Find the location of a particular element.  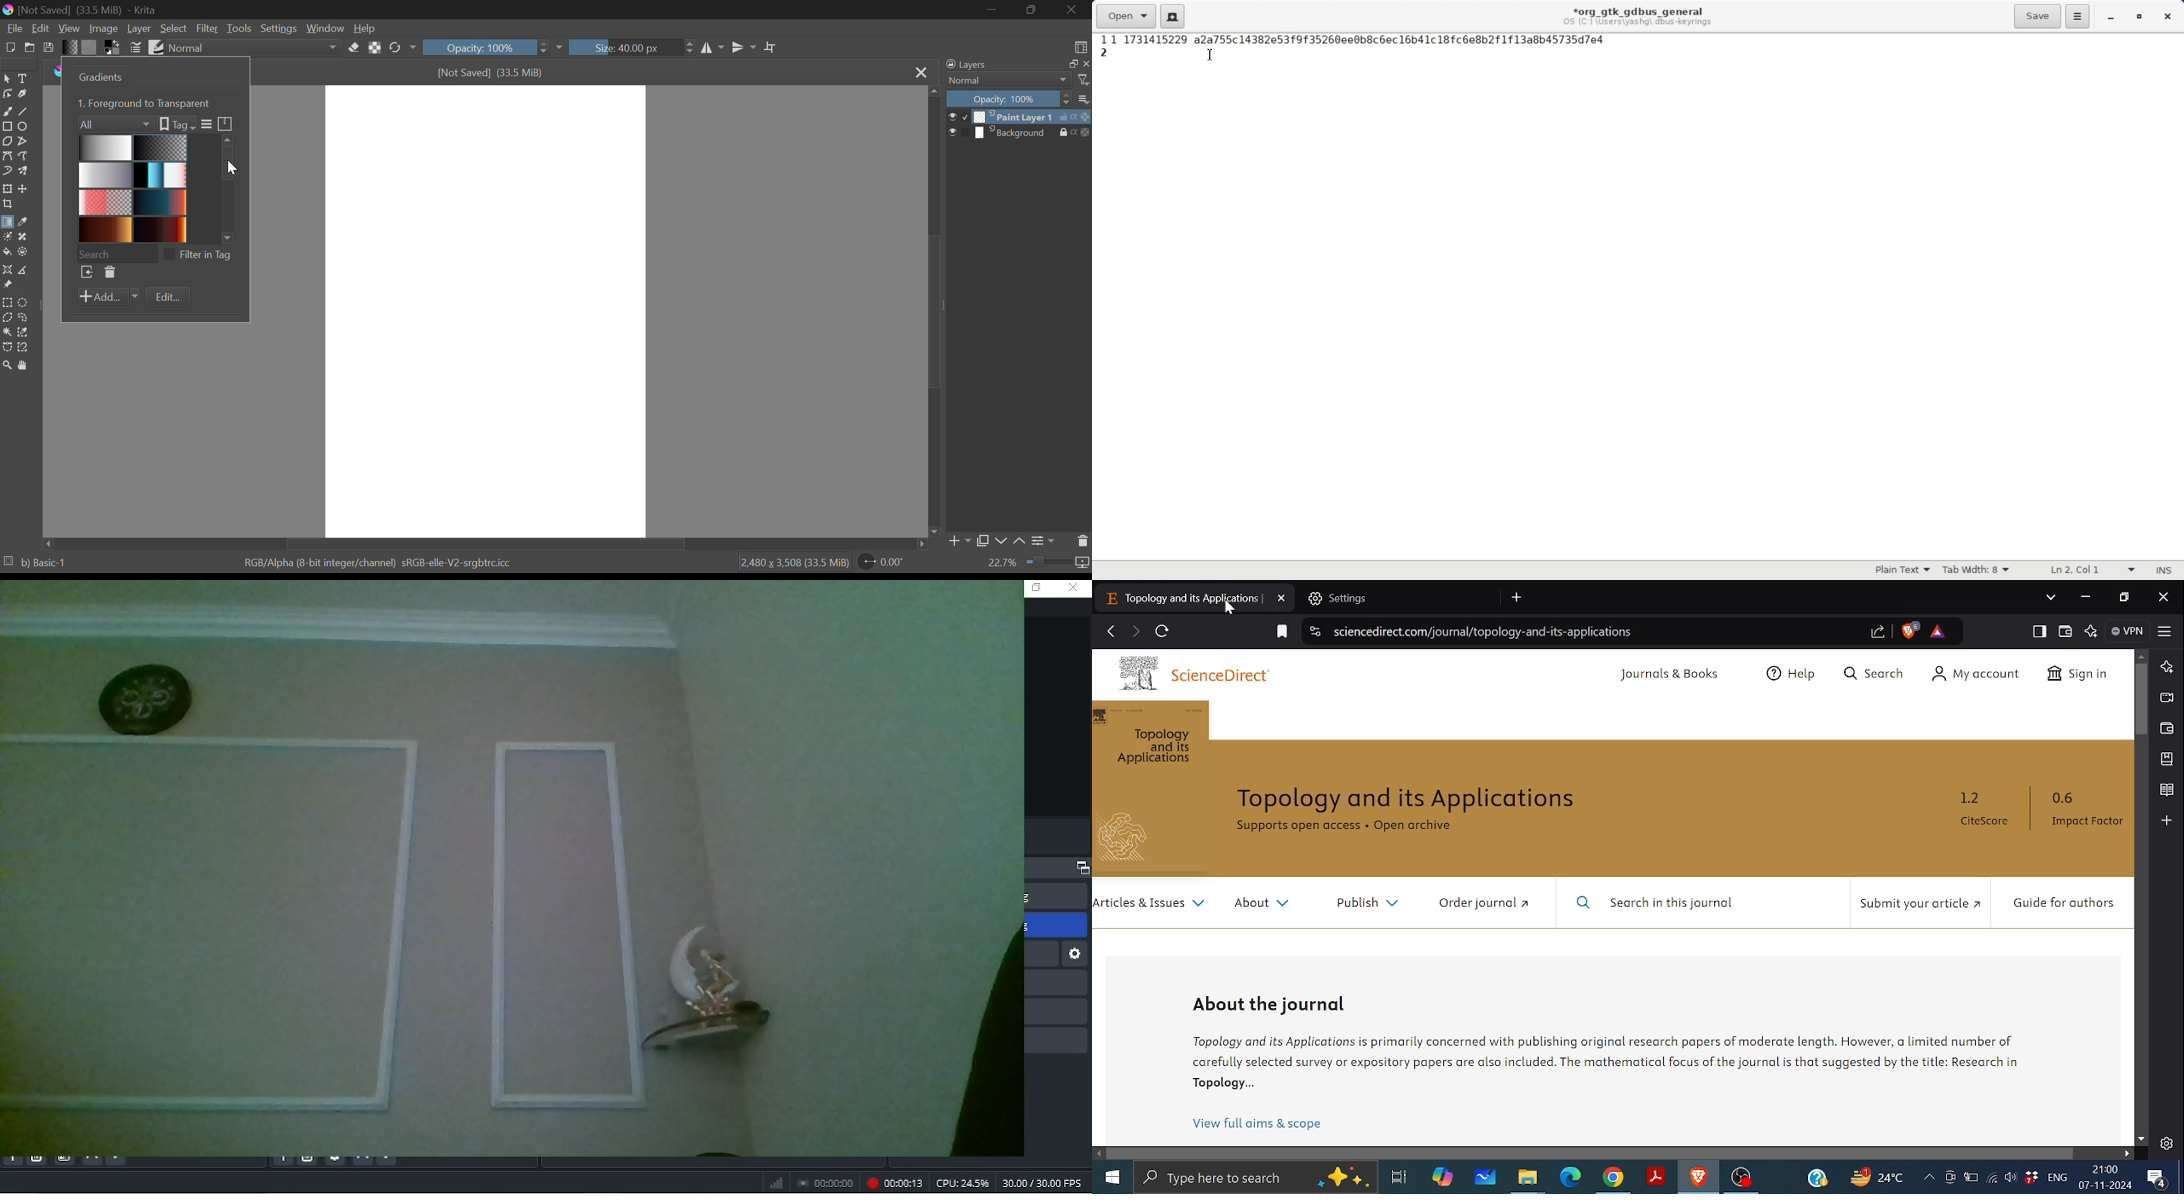

Minimize is located at coordinates (1033, 11).